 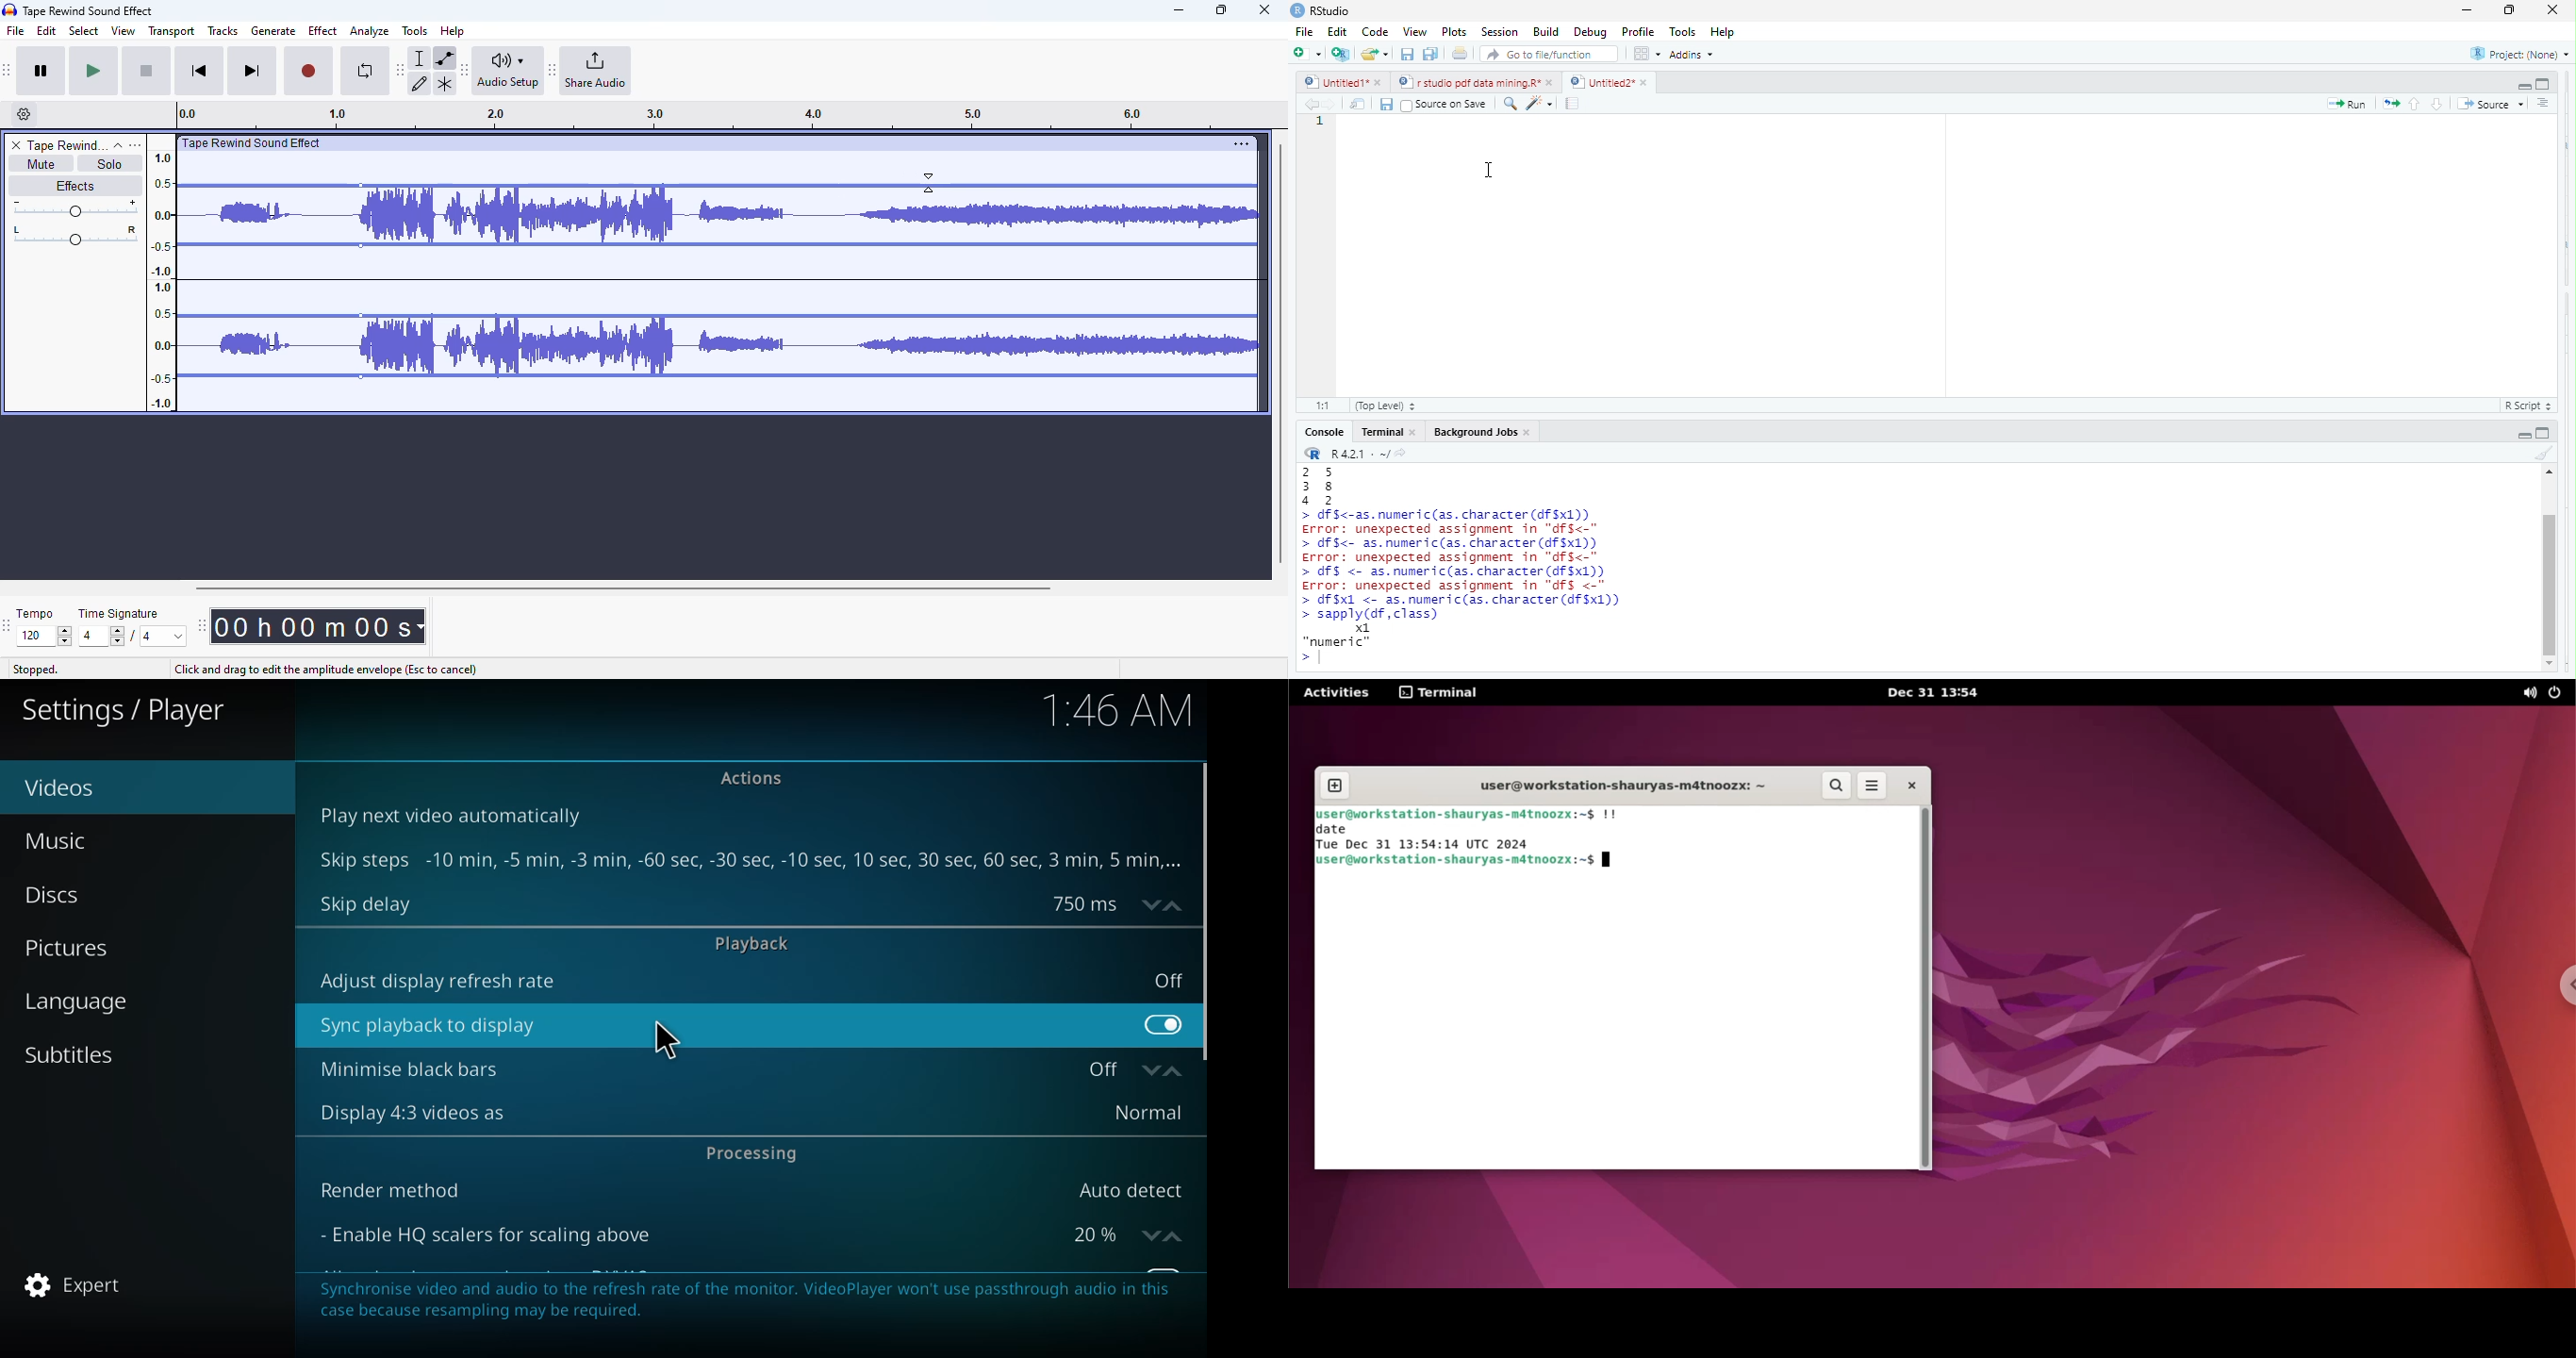 What do you see at coordinates (2542, 455) in the screenshot?
I see `clear console` at bounding box center [2542, 455].